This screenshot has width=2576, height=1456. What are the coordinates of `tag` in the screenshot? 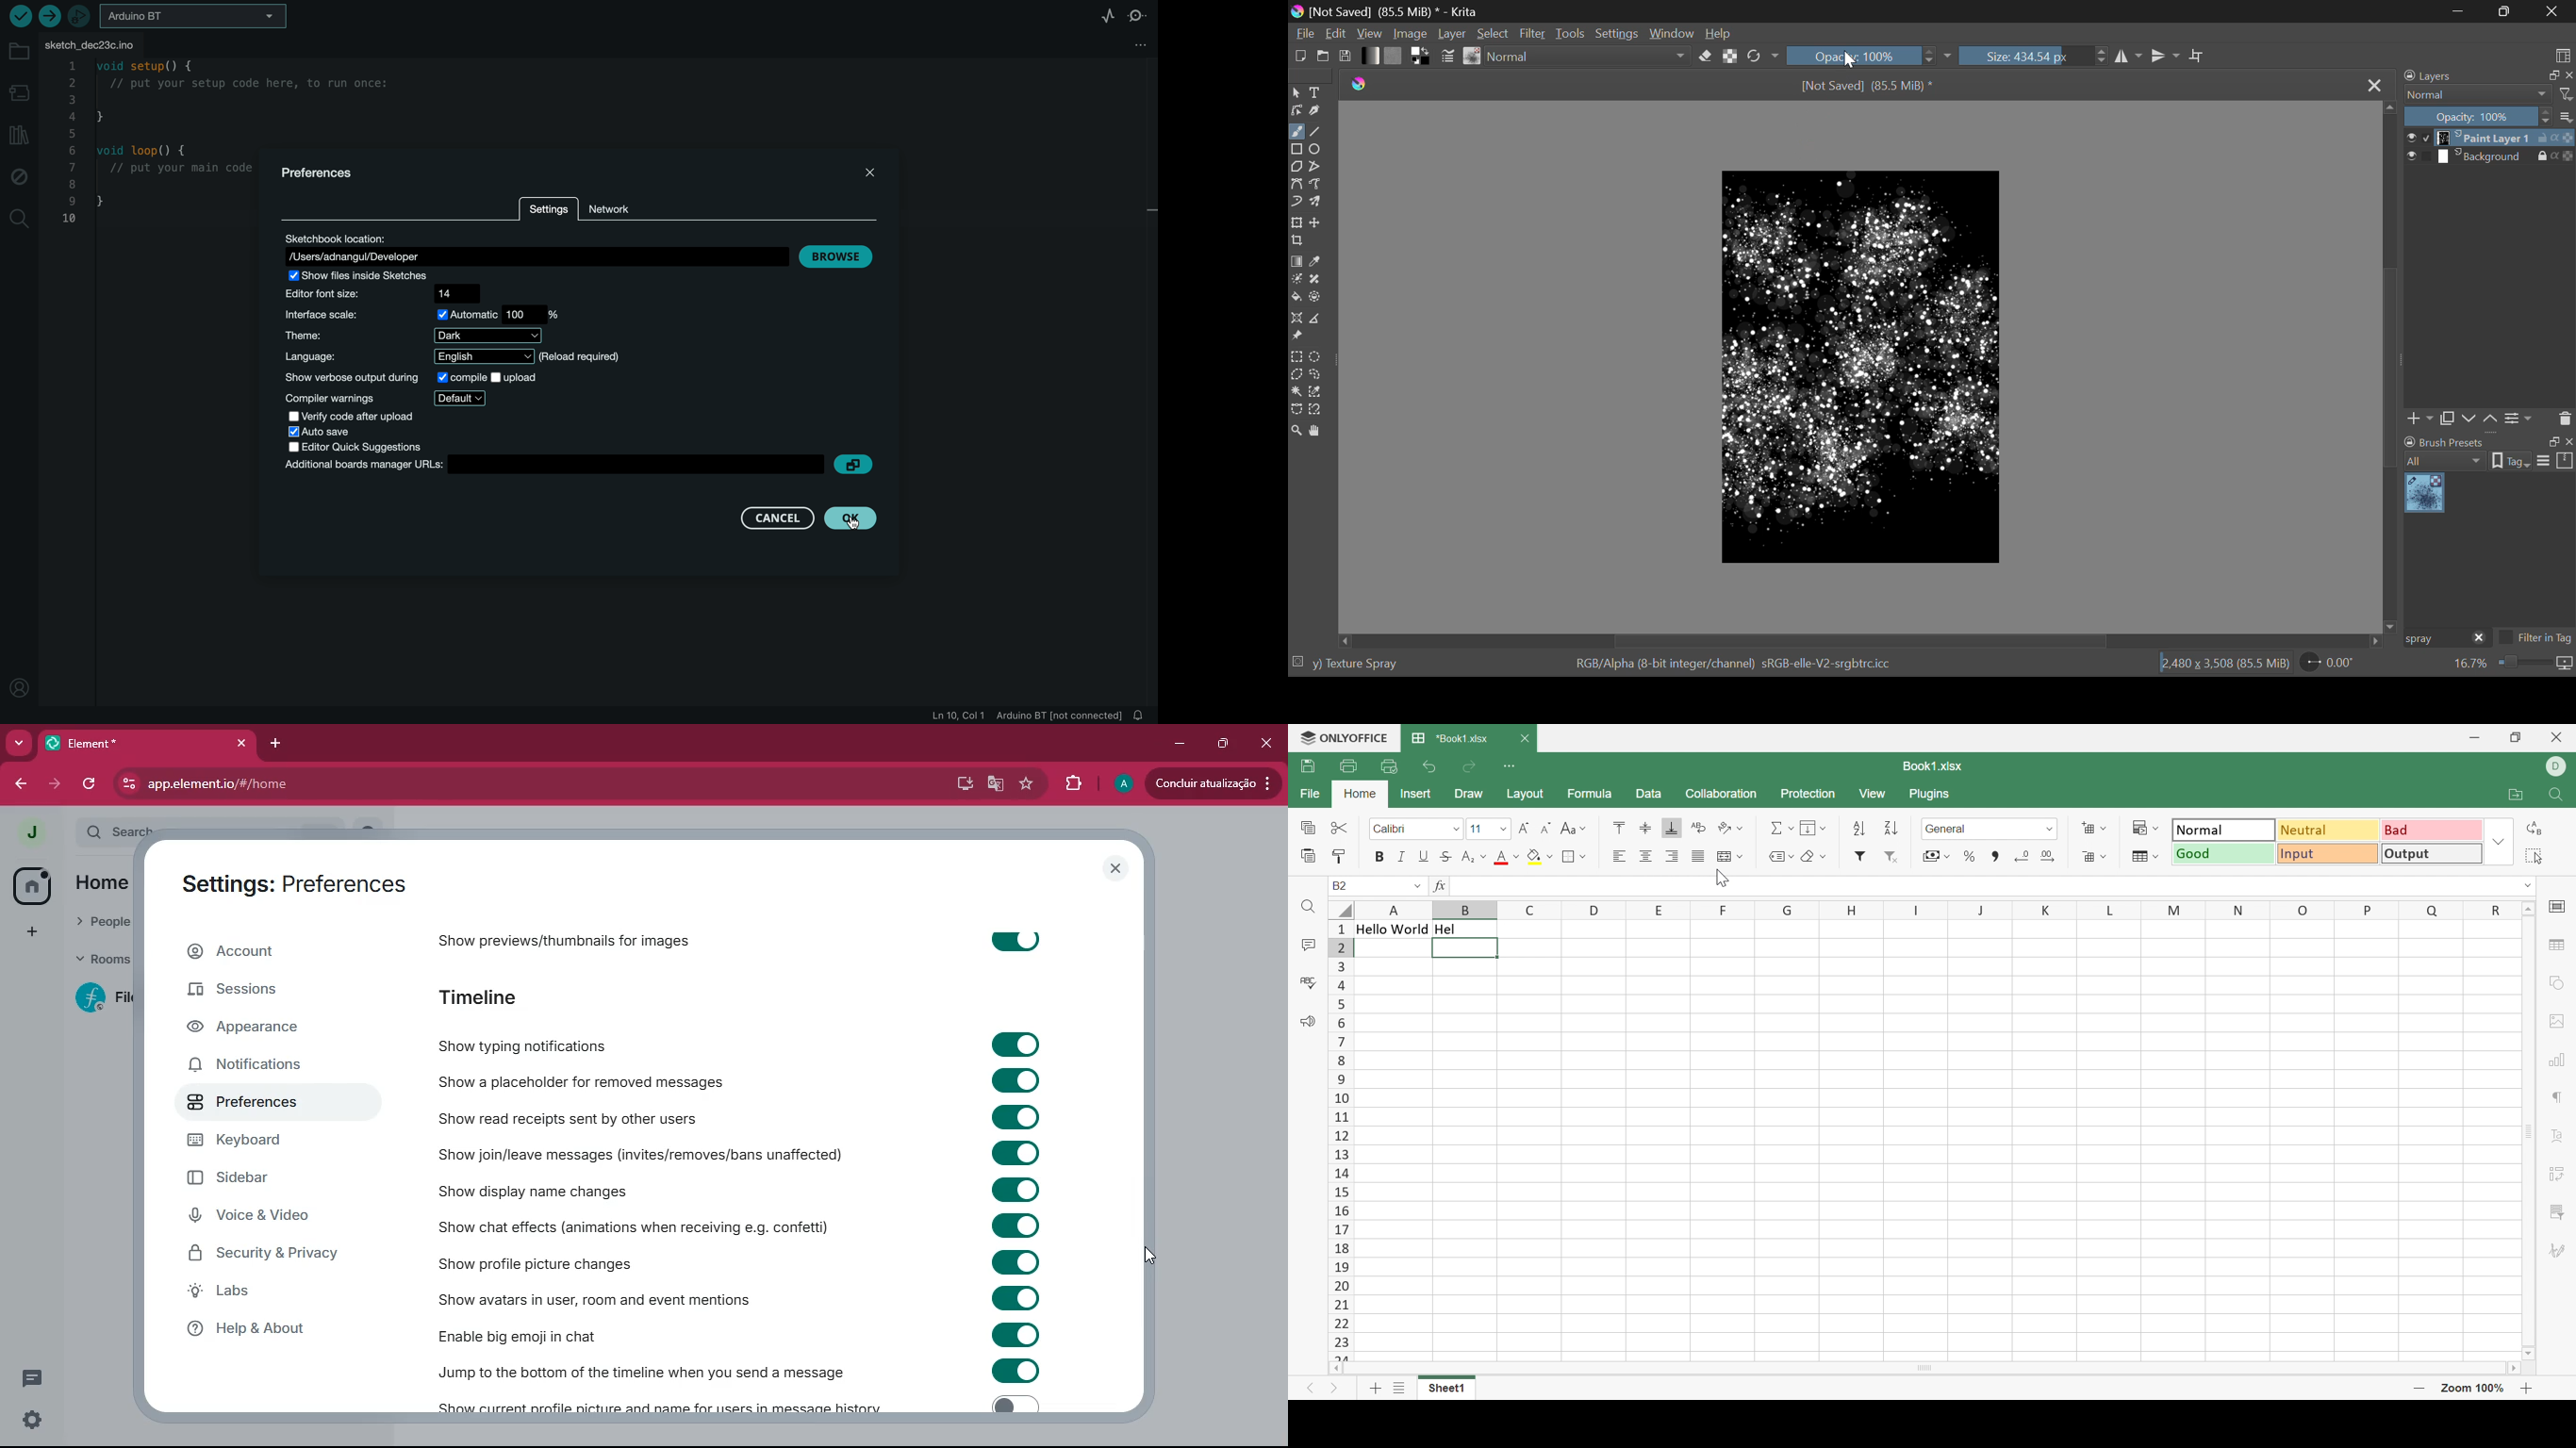 It's located at (2511, 463).